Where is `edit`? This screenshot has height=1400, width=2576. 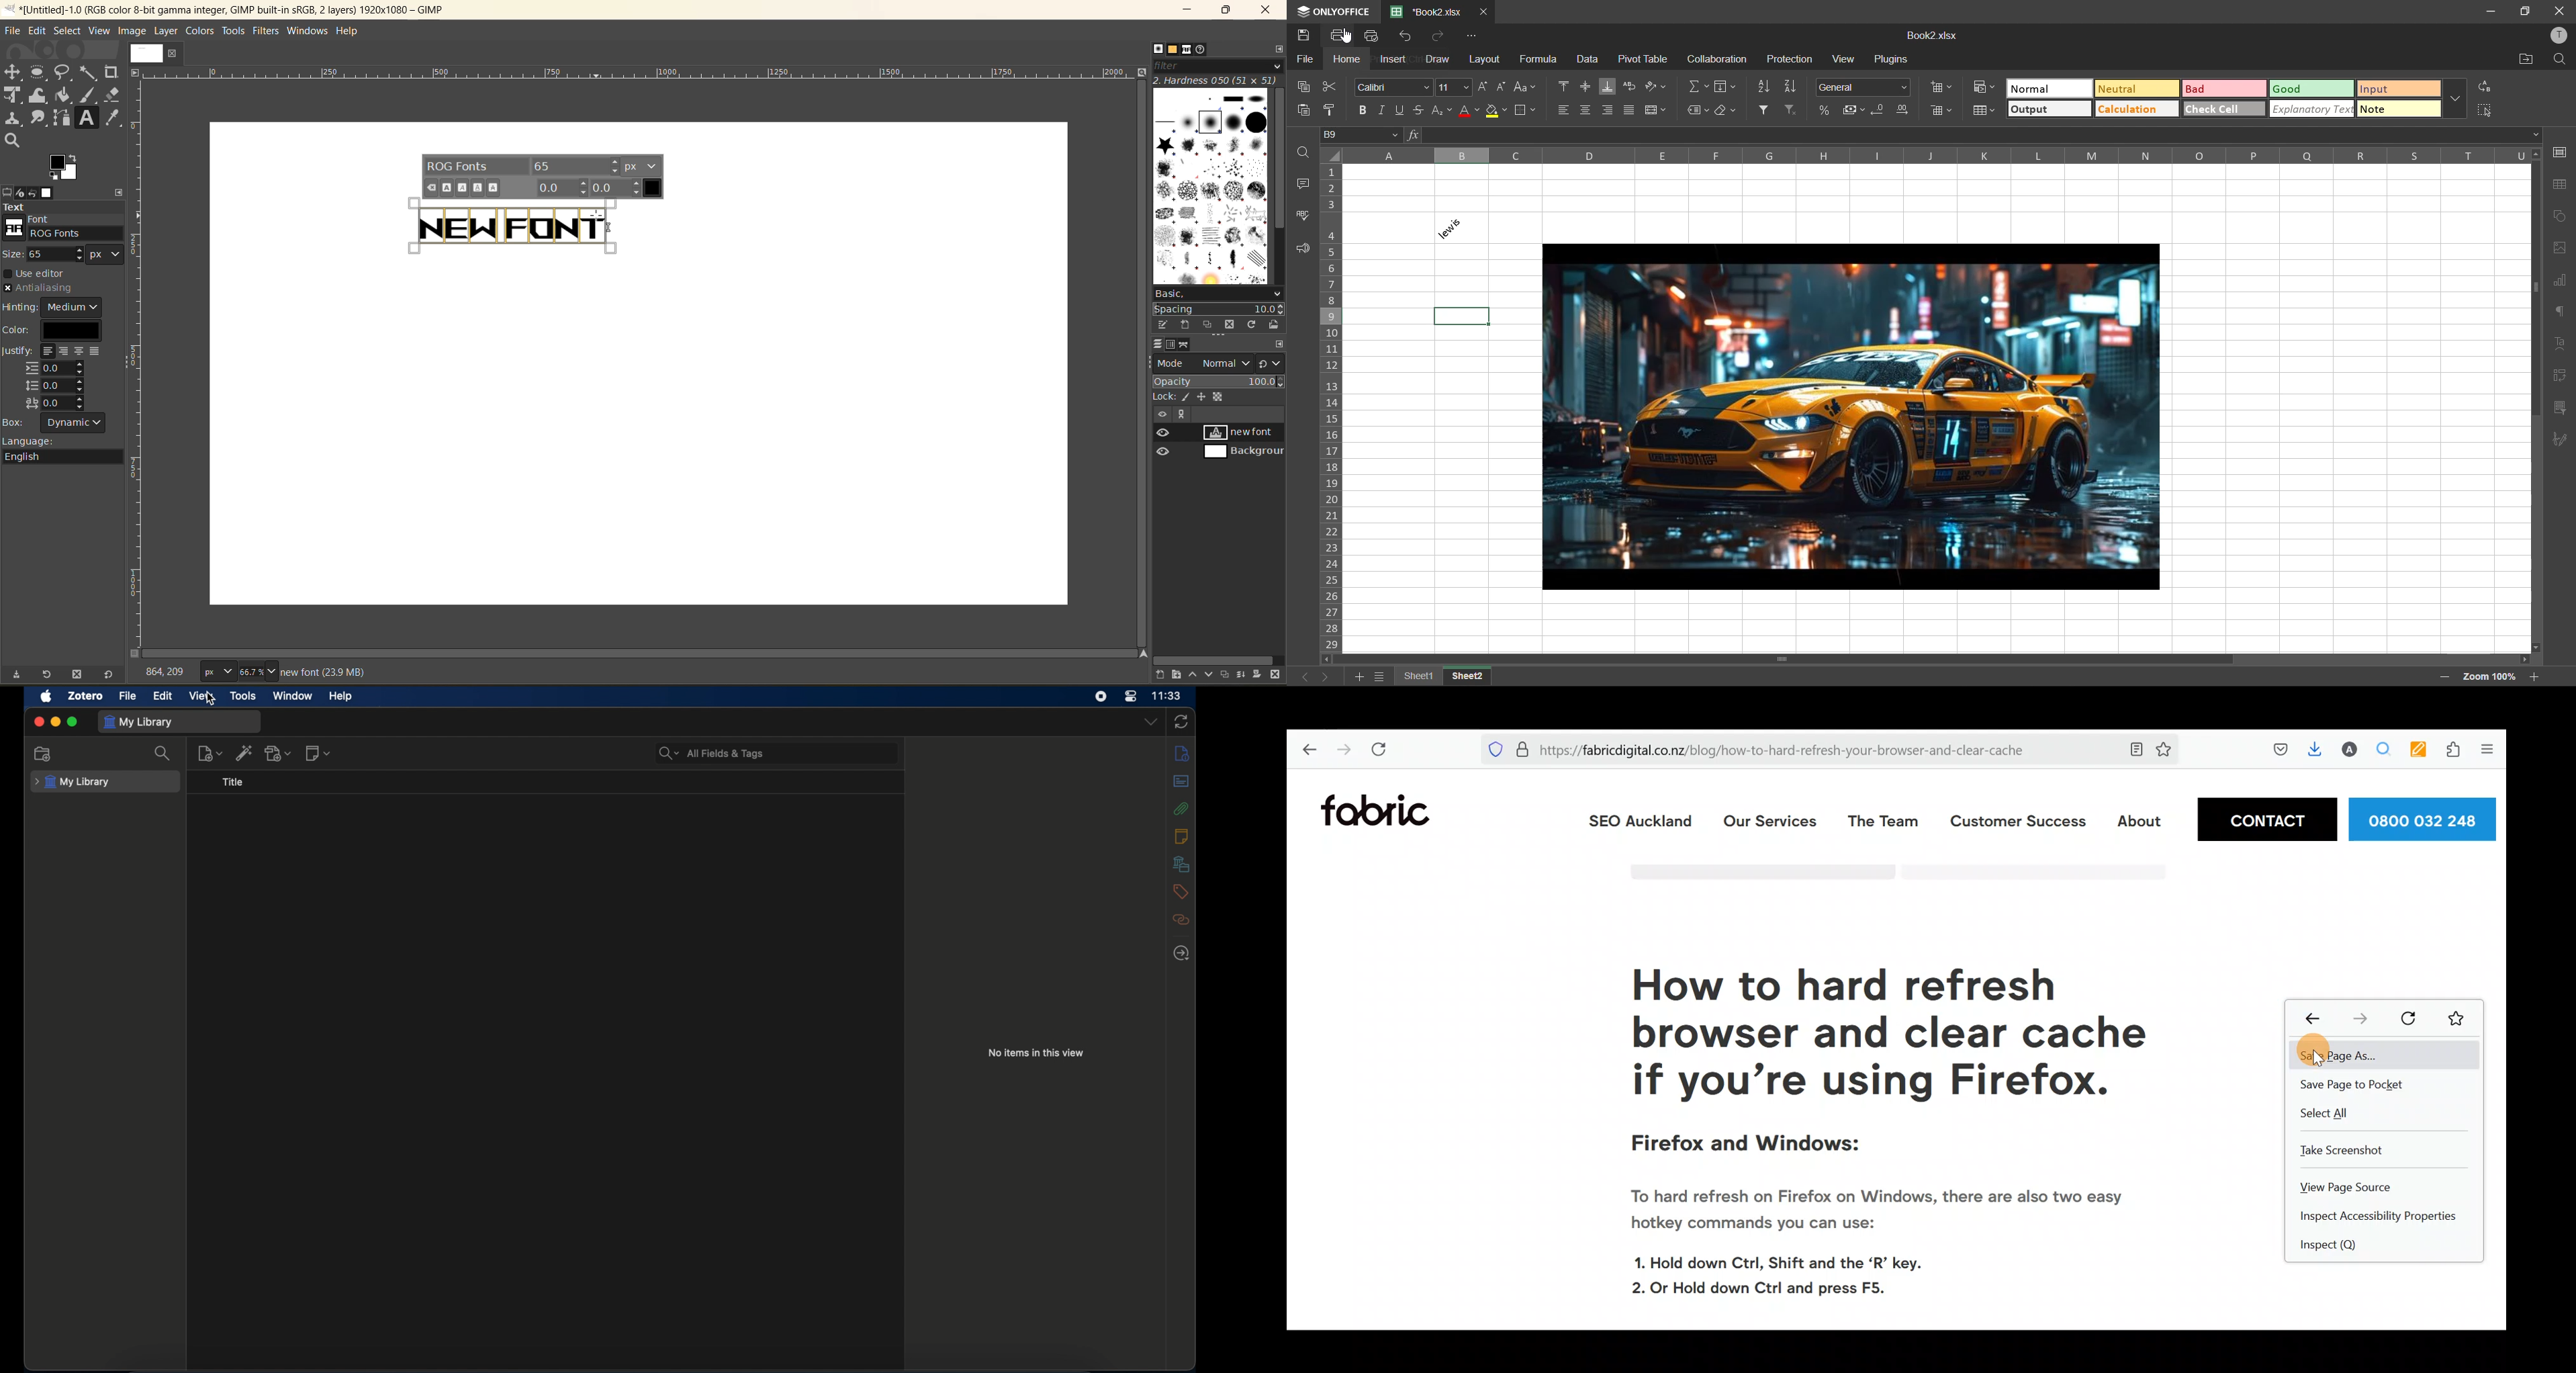
edit is located at coordinates (165, 697).